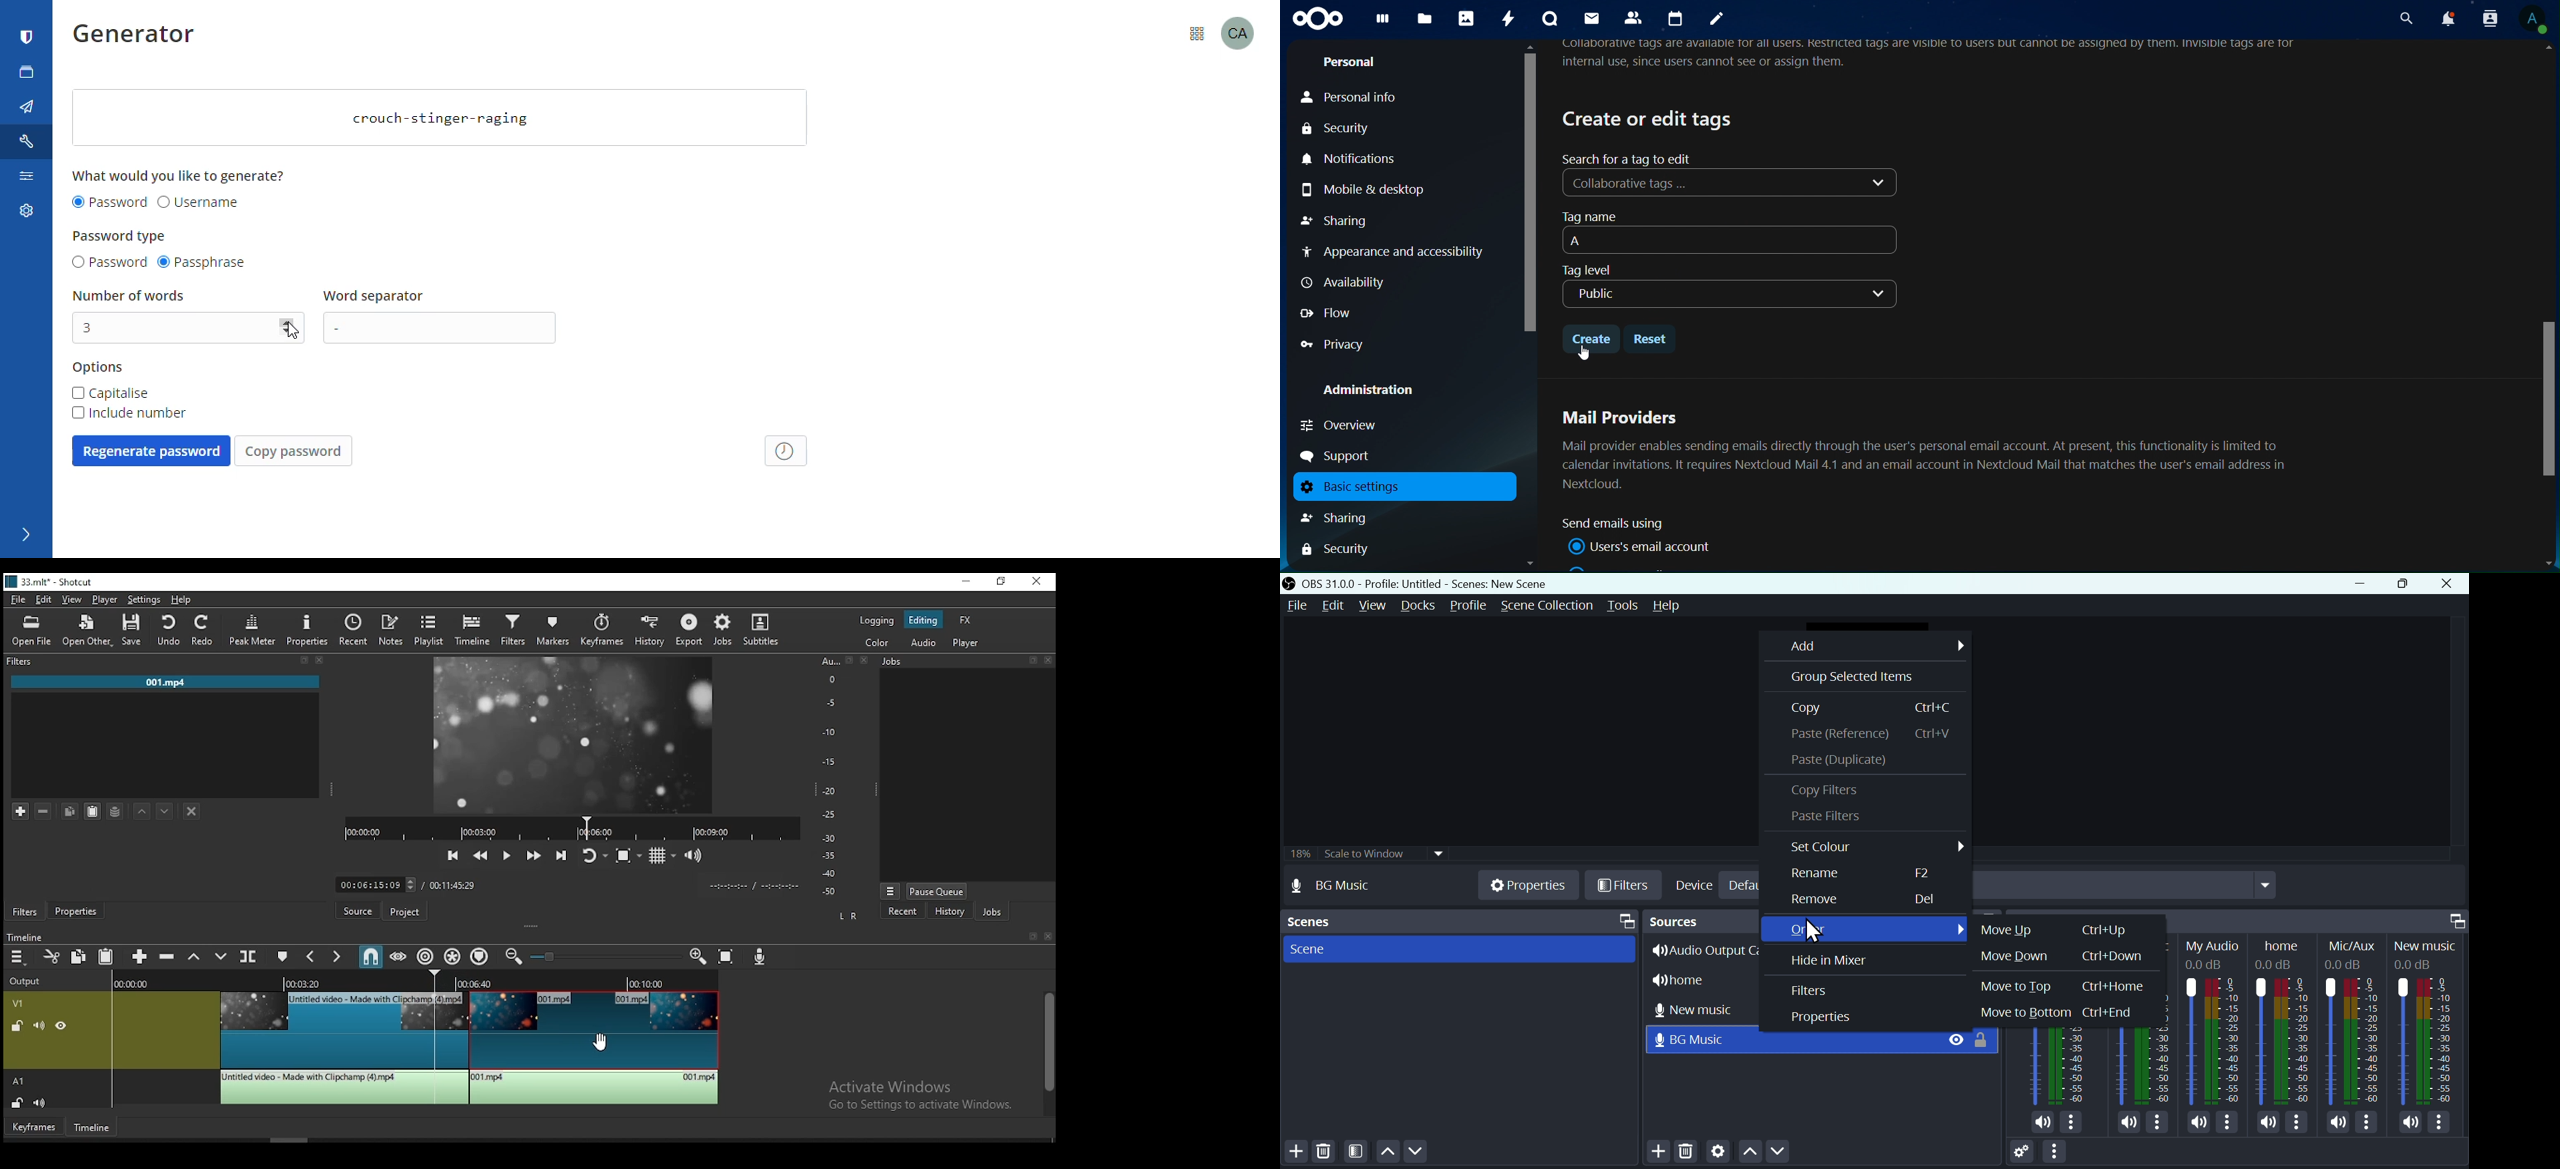 The image size is (2576, 1176). What do you see at coordinates (70, 810) in the screenshot?
I see `copy selected filter` at bounding box center [70, 810].